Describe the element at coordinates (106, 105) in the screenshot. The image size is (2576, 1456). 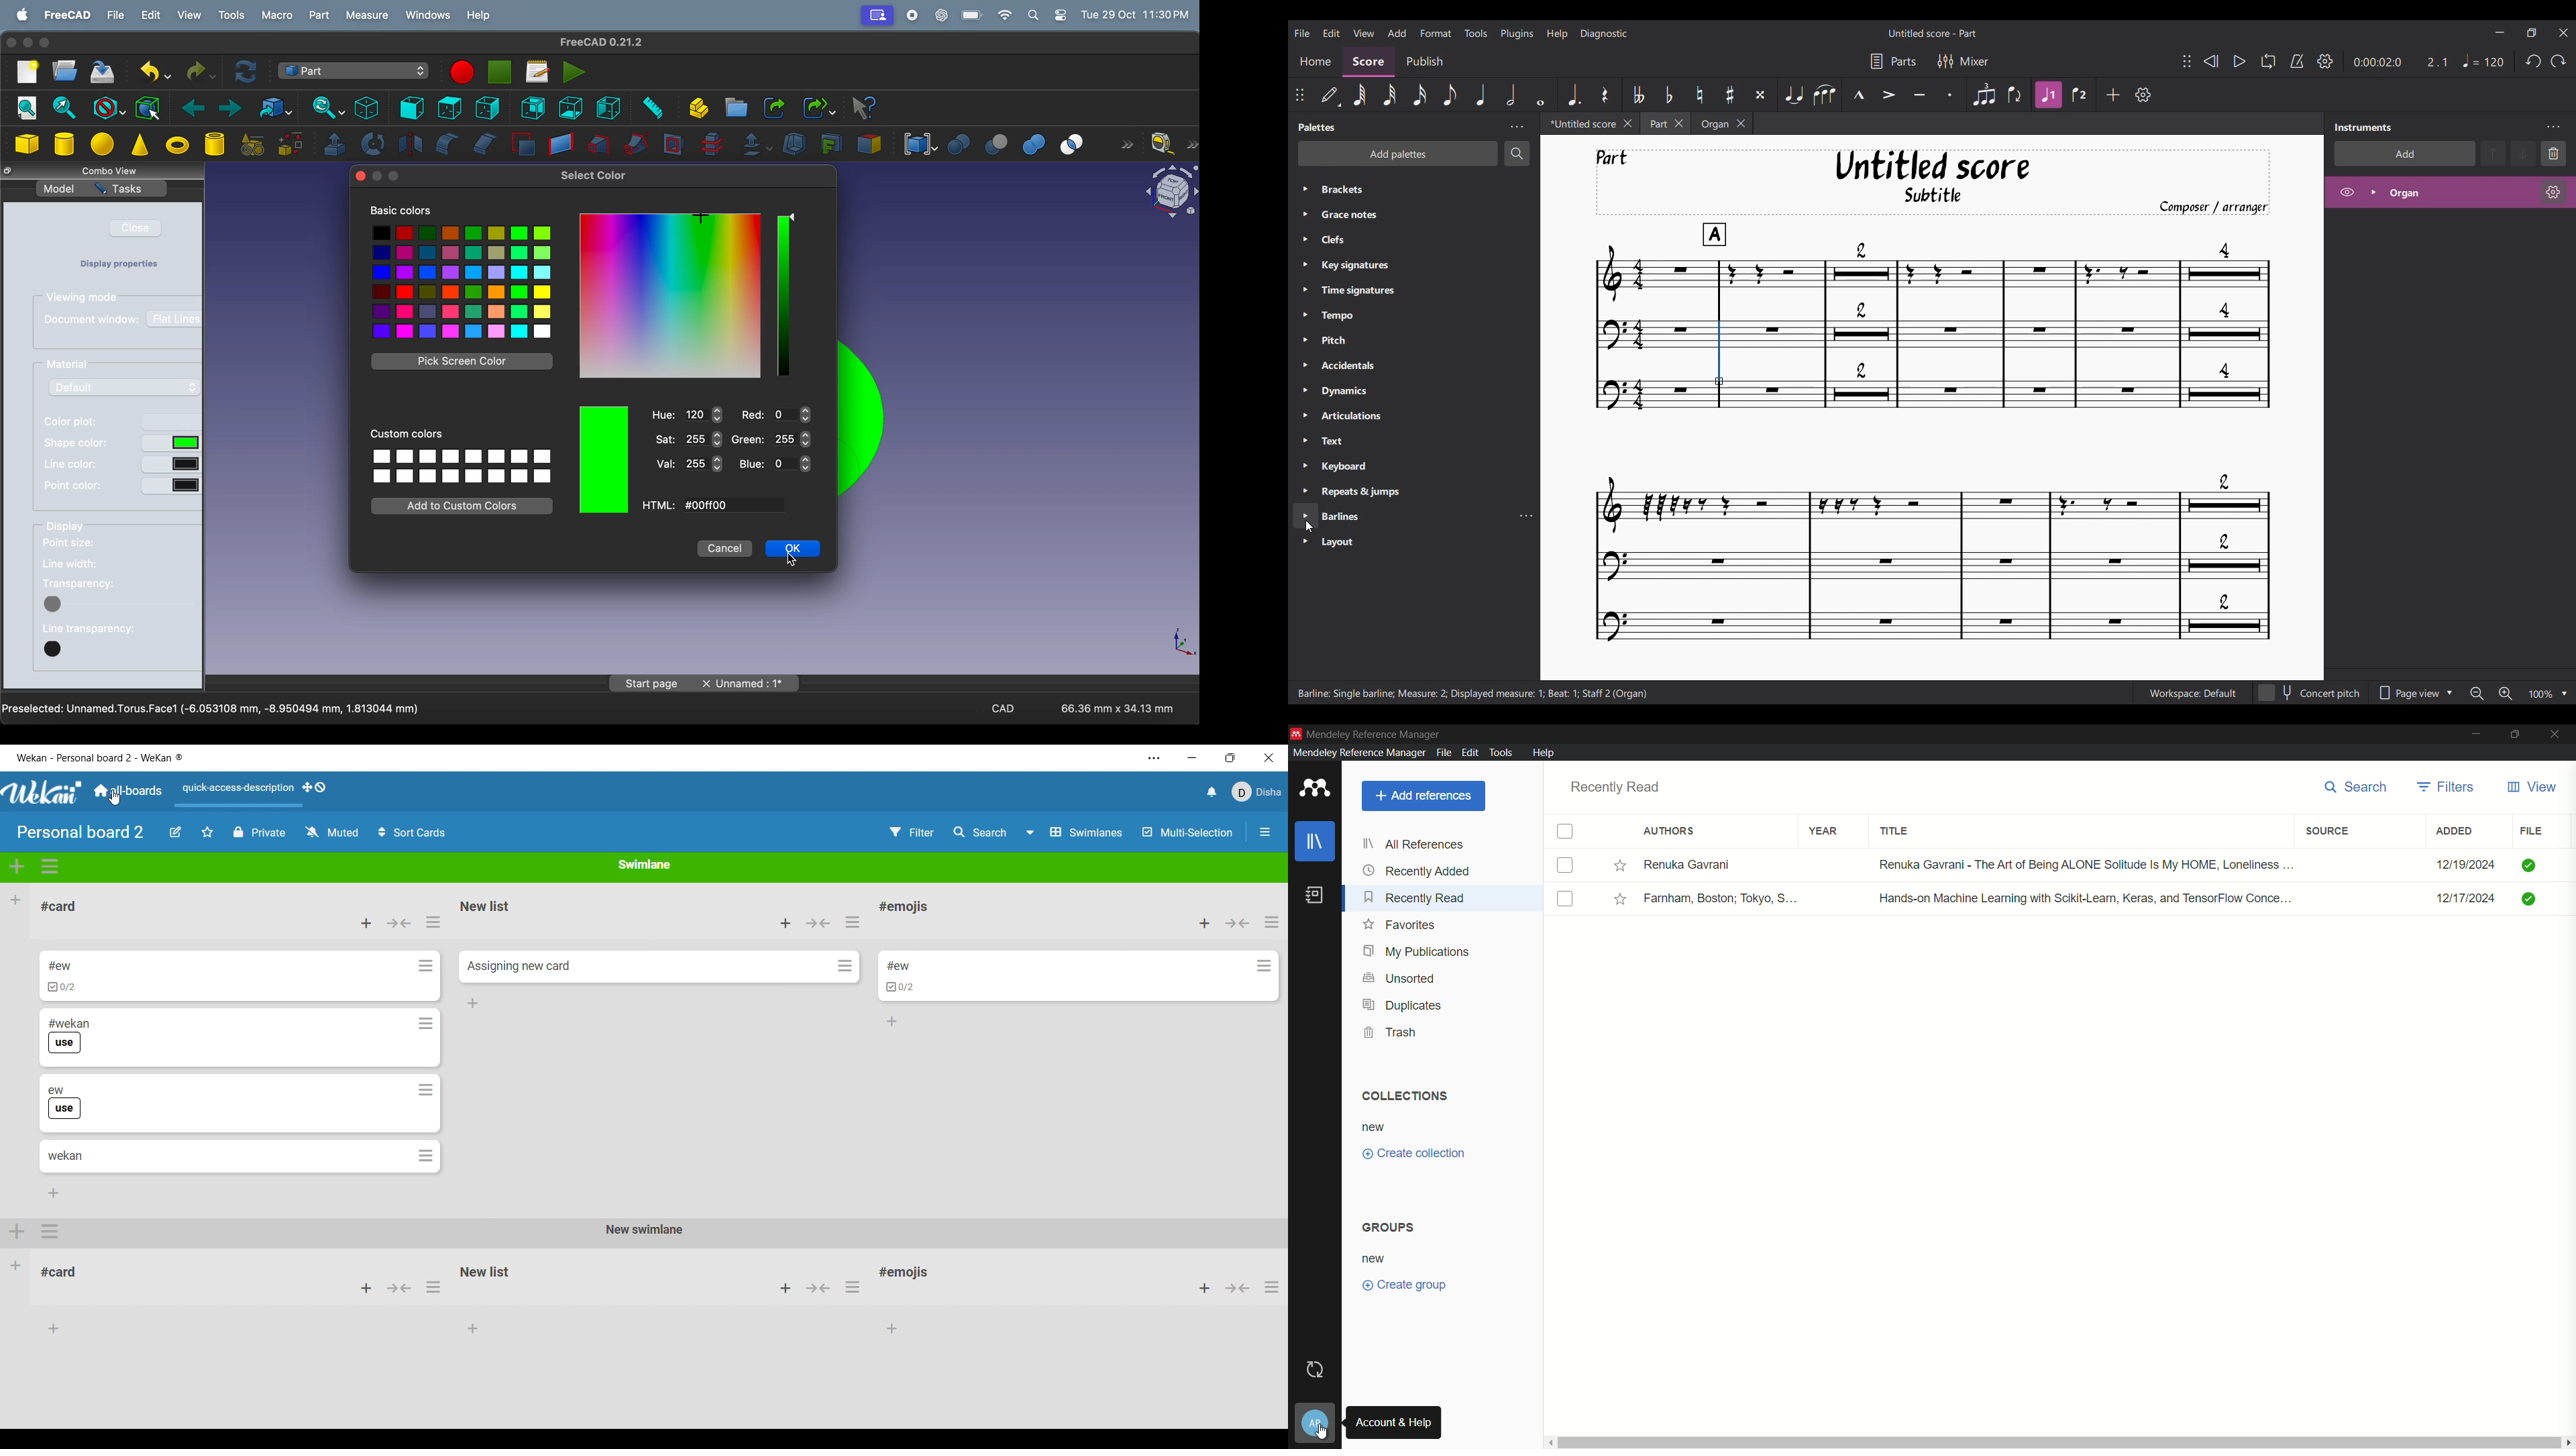
I see `block` at that location.